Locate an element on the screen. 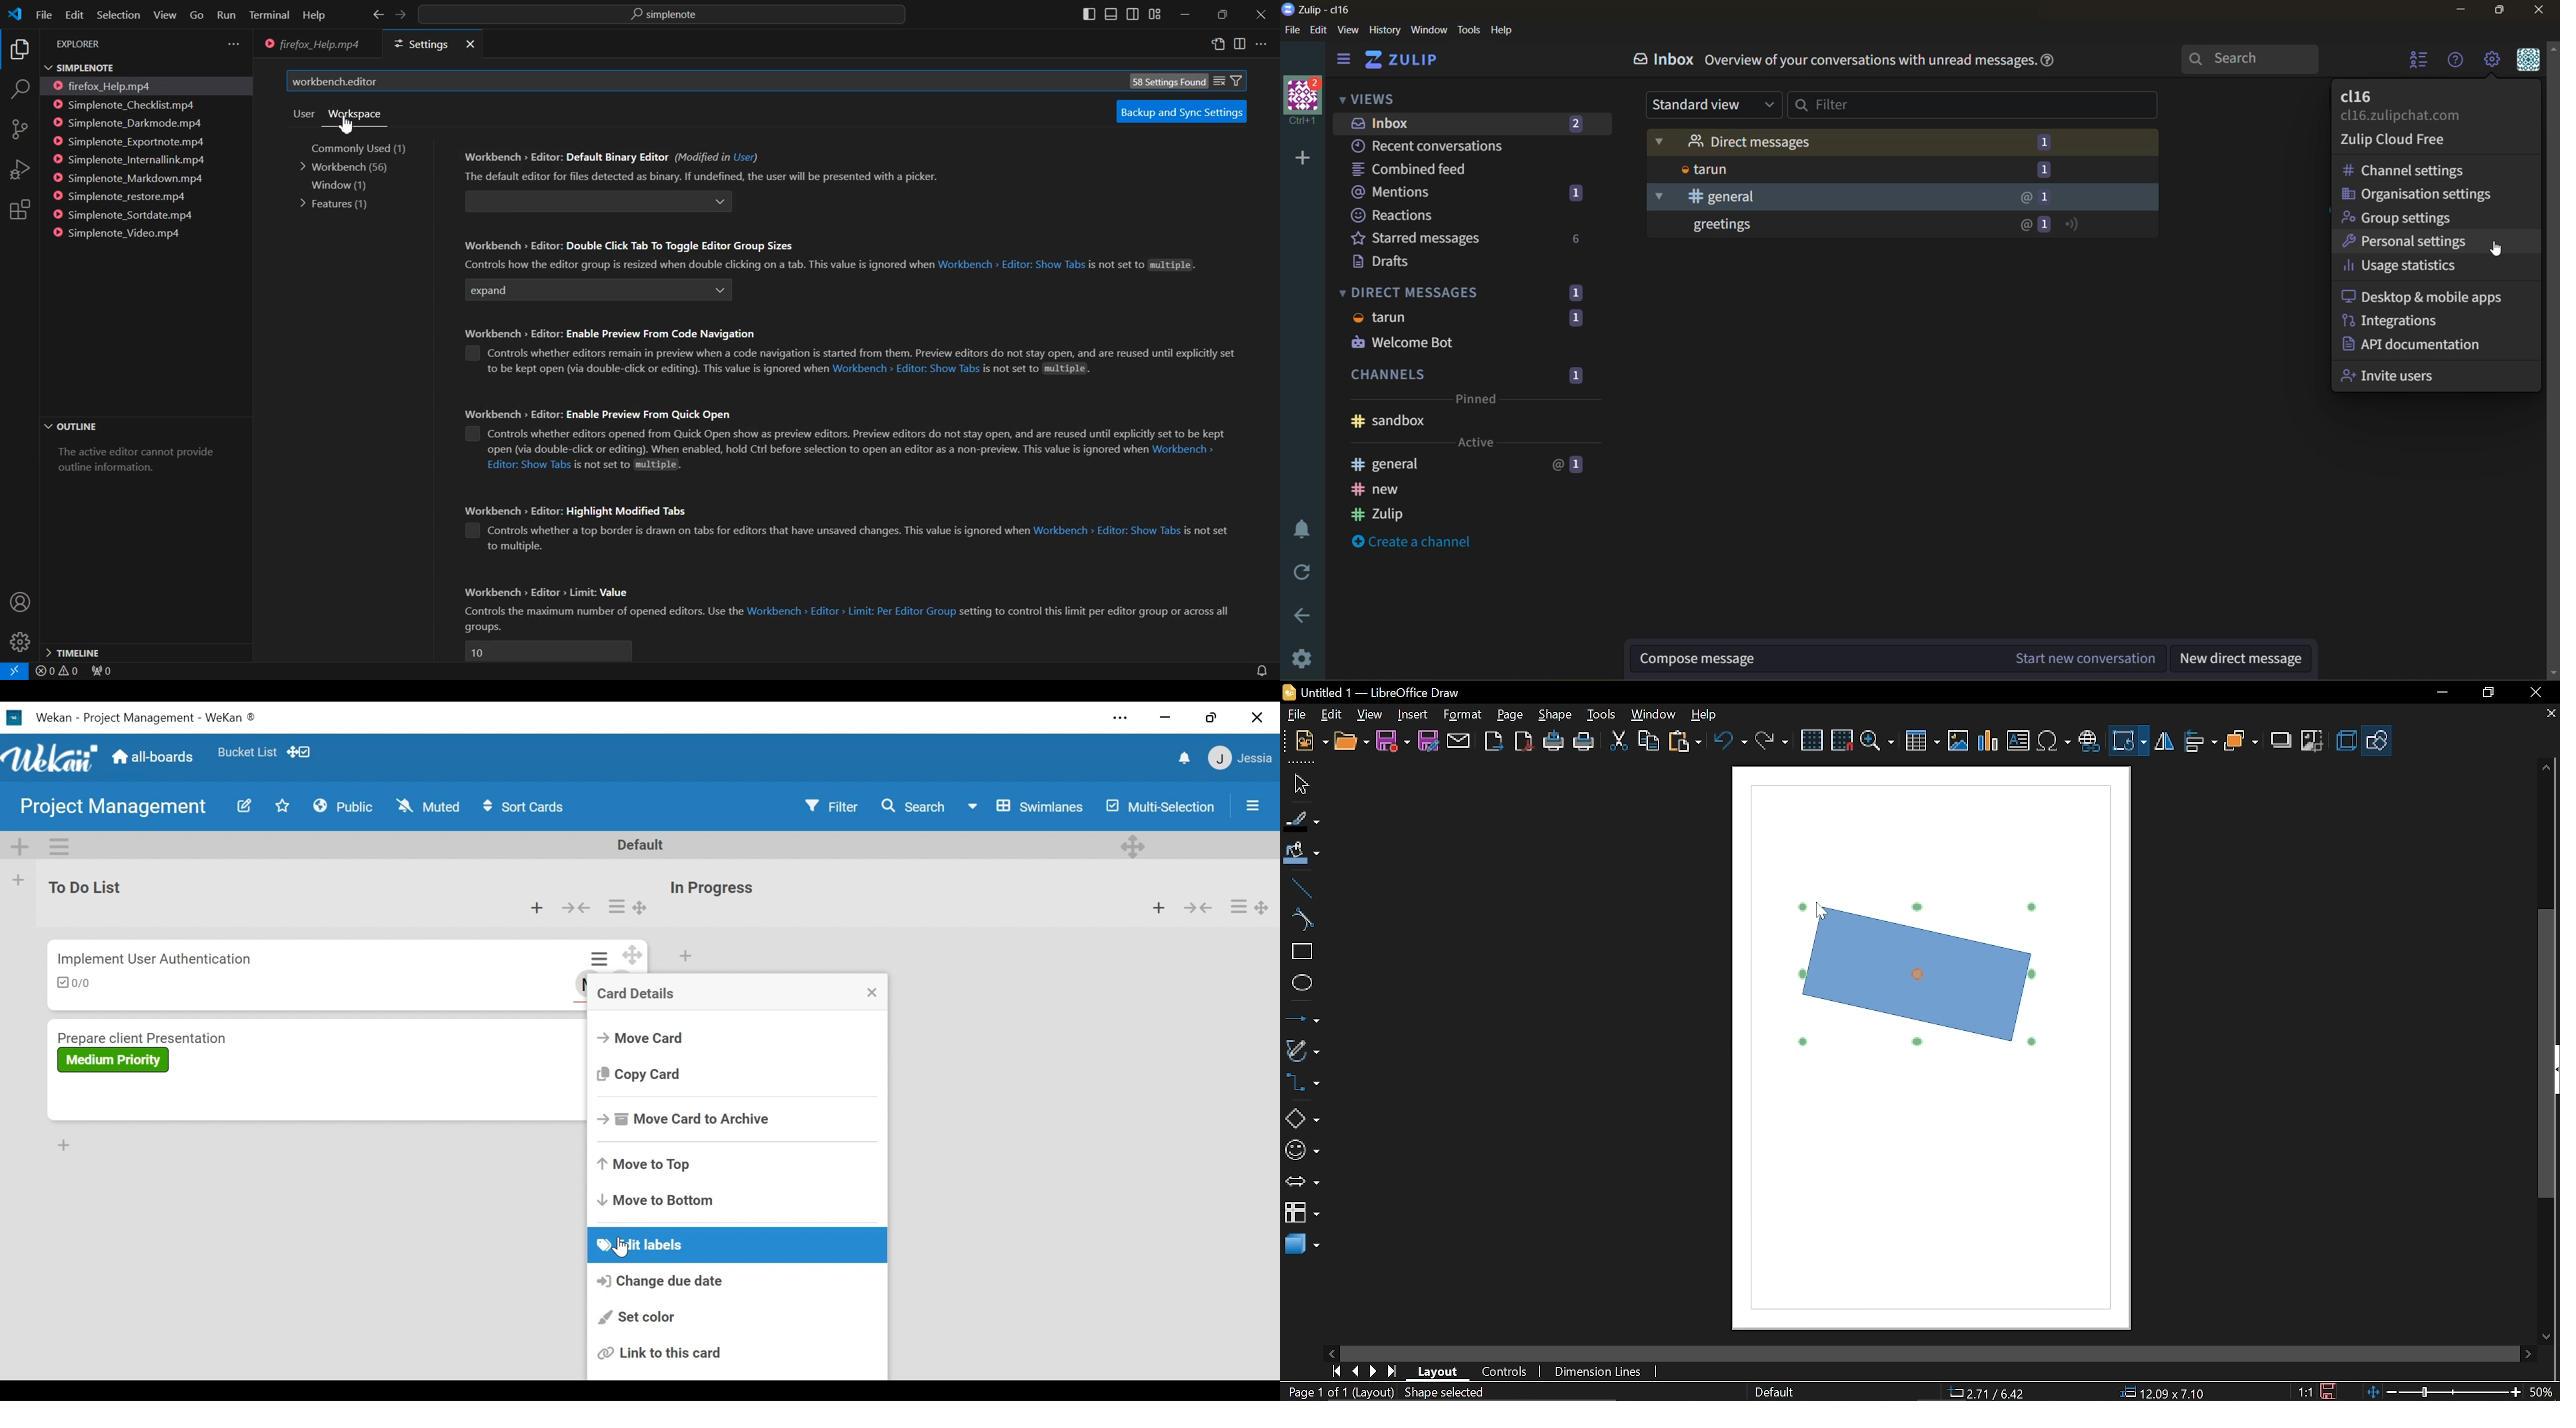 The width and height of the screenshot is (2576, 1428). print directly is located at coordinates (1553, 743).